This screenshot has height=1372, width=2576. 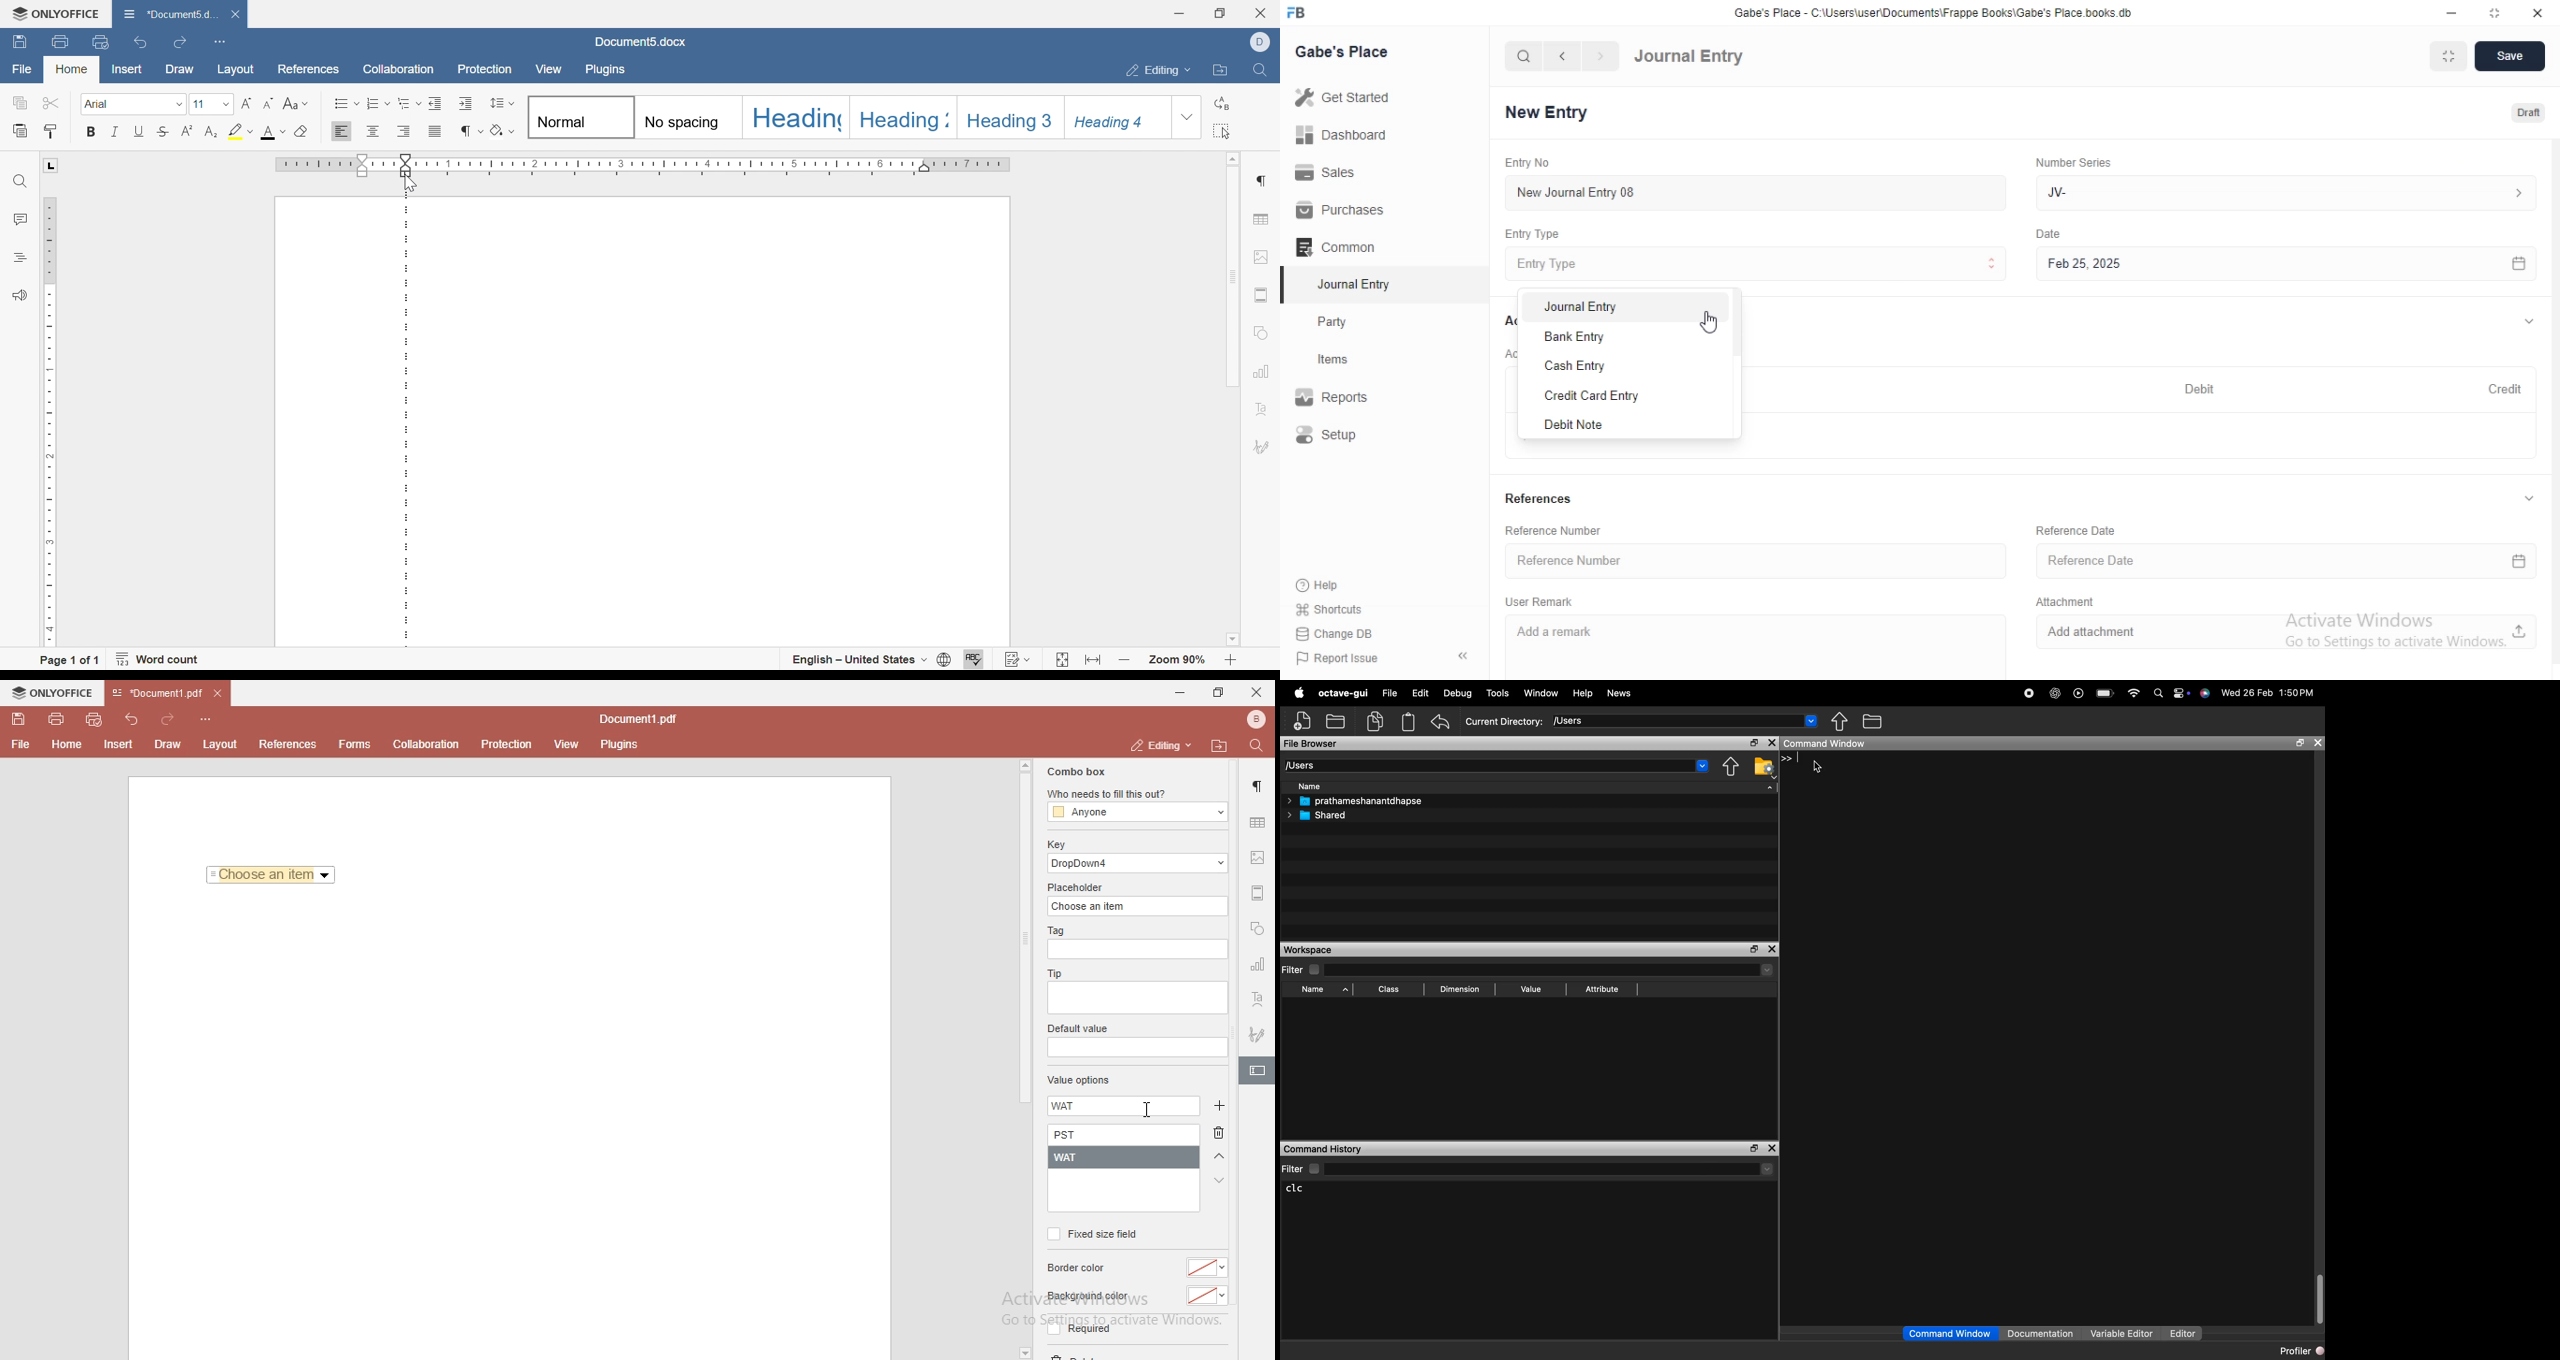 What do you see at coordinates (1263, 179) in the screenshot?
I see `paragraph settings` at bounding box center [1263, 179].